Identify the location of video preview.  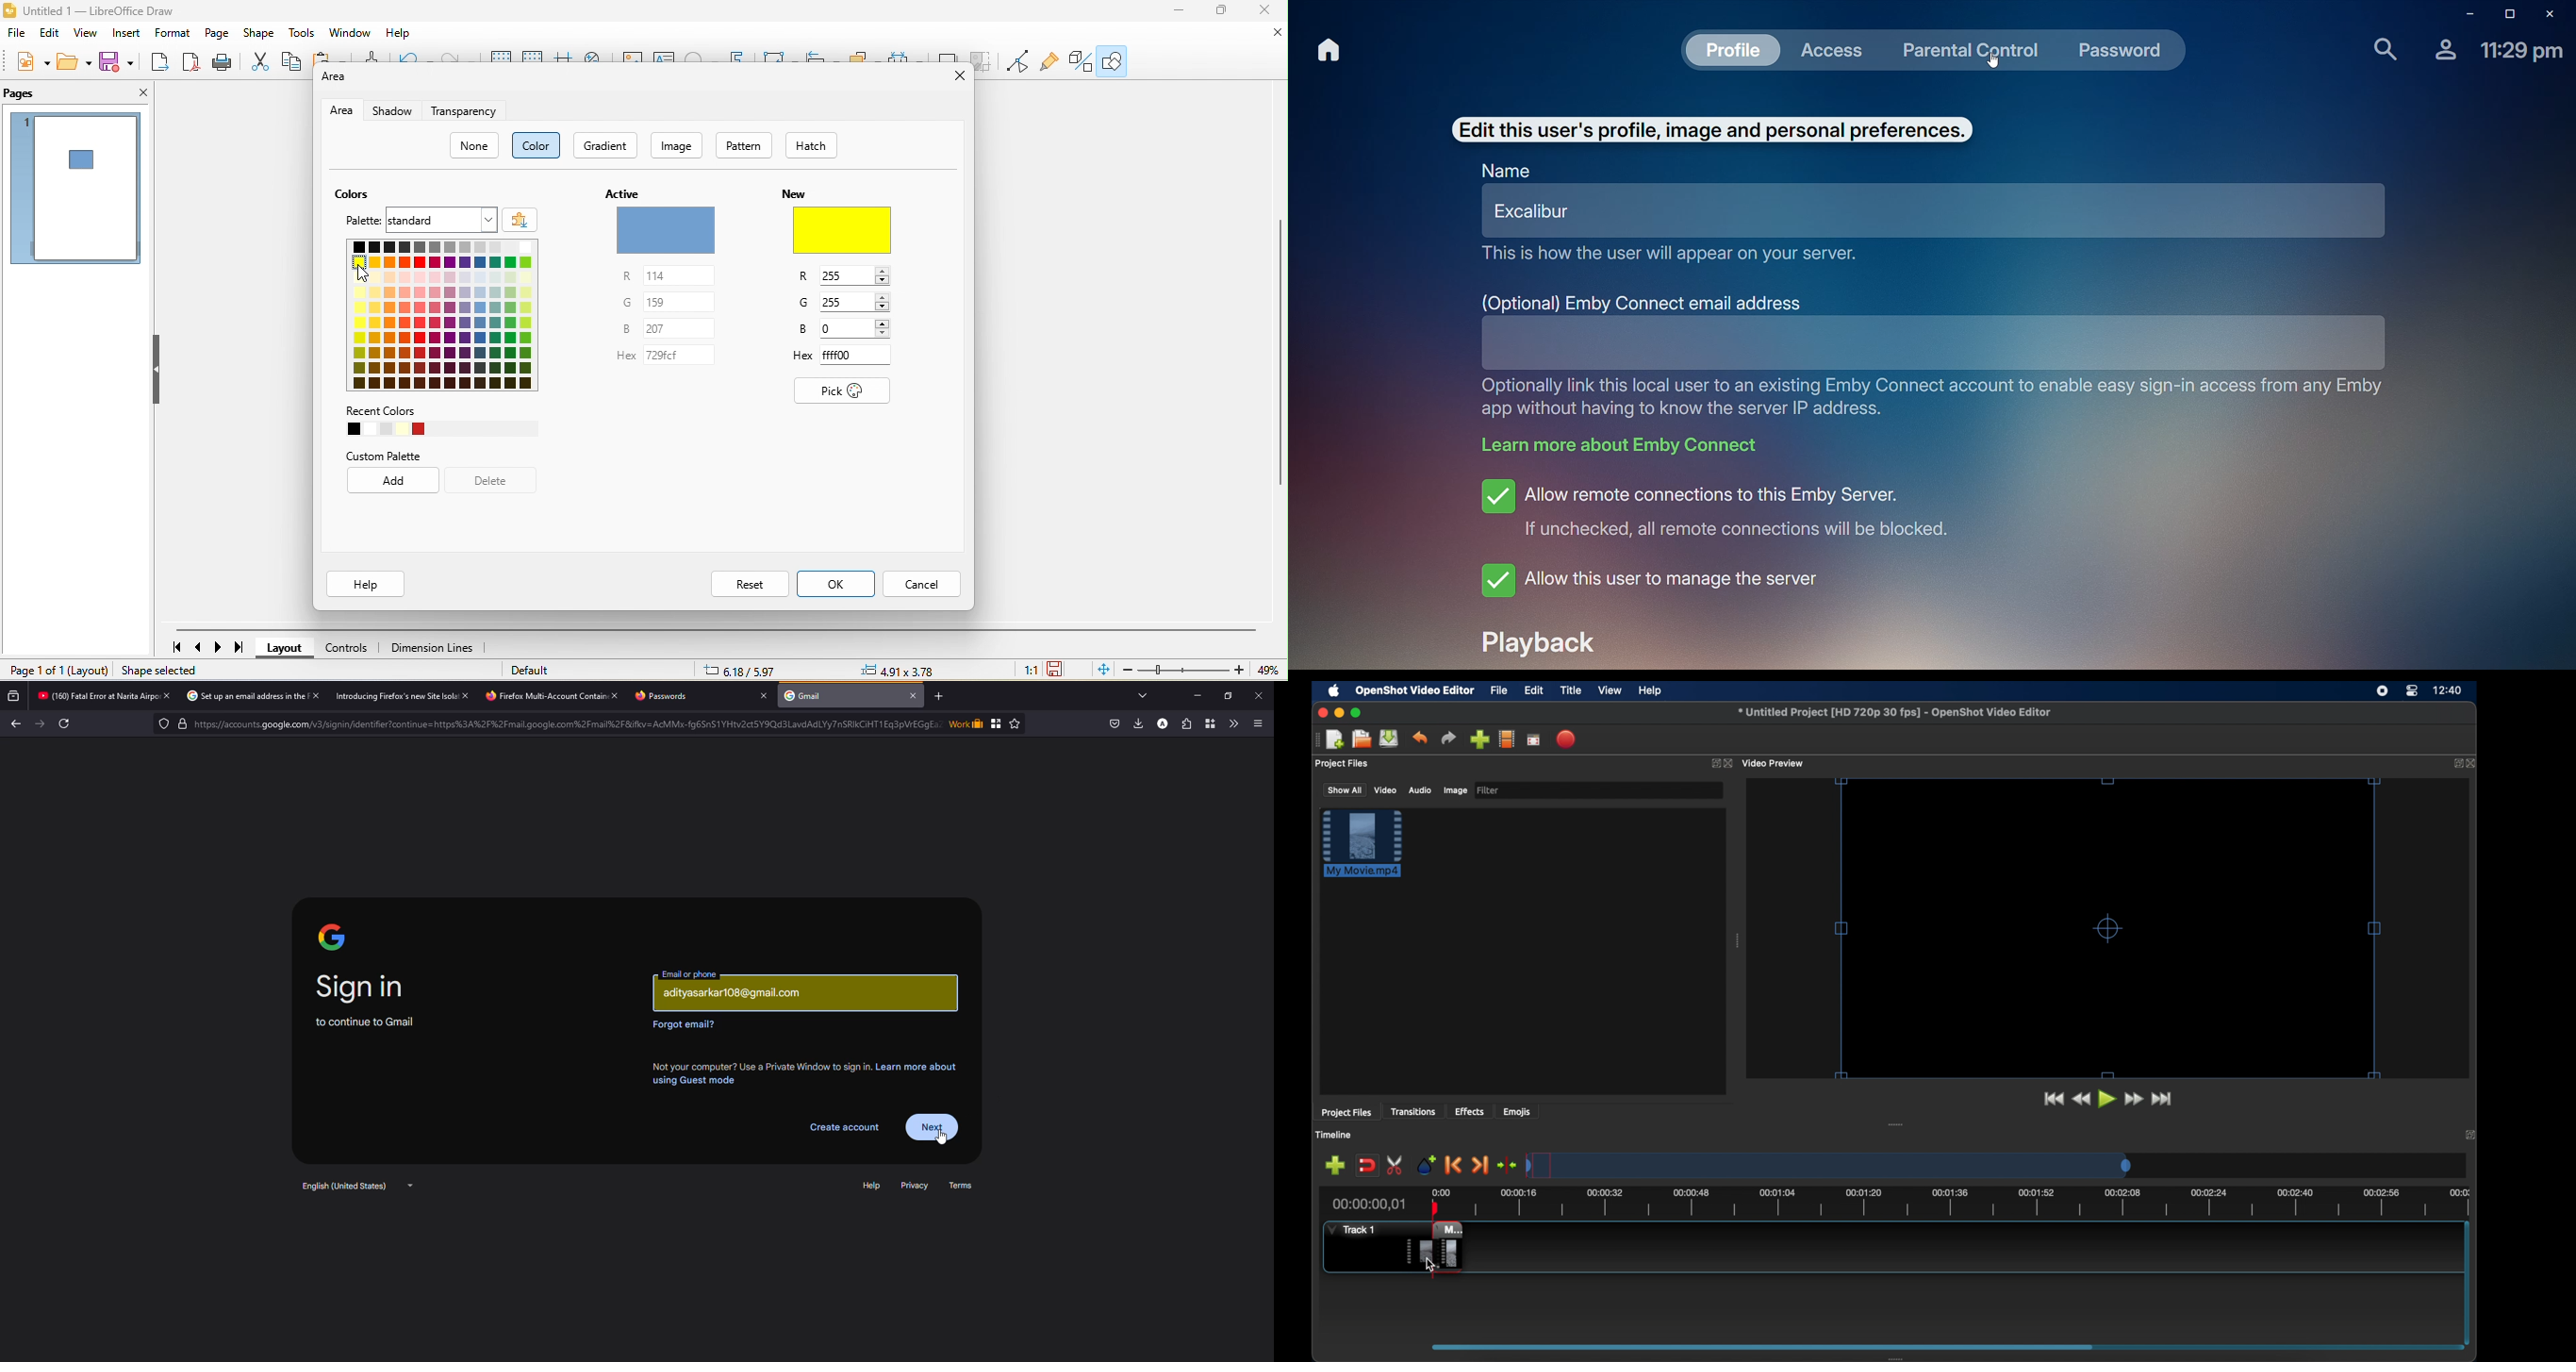
(1775, 764).